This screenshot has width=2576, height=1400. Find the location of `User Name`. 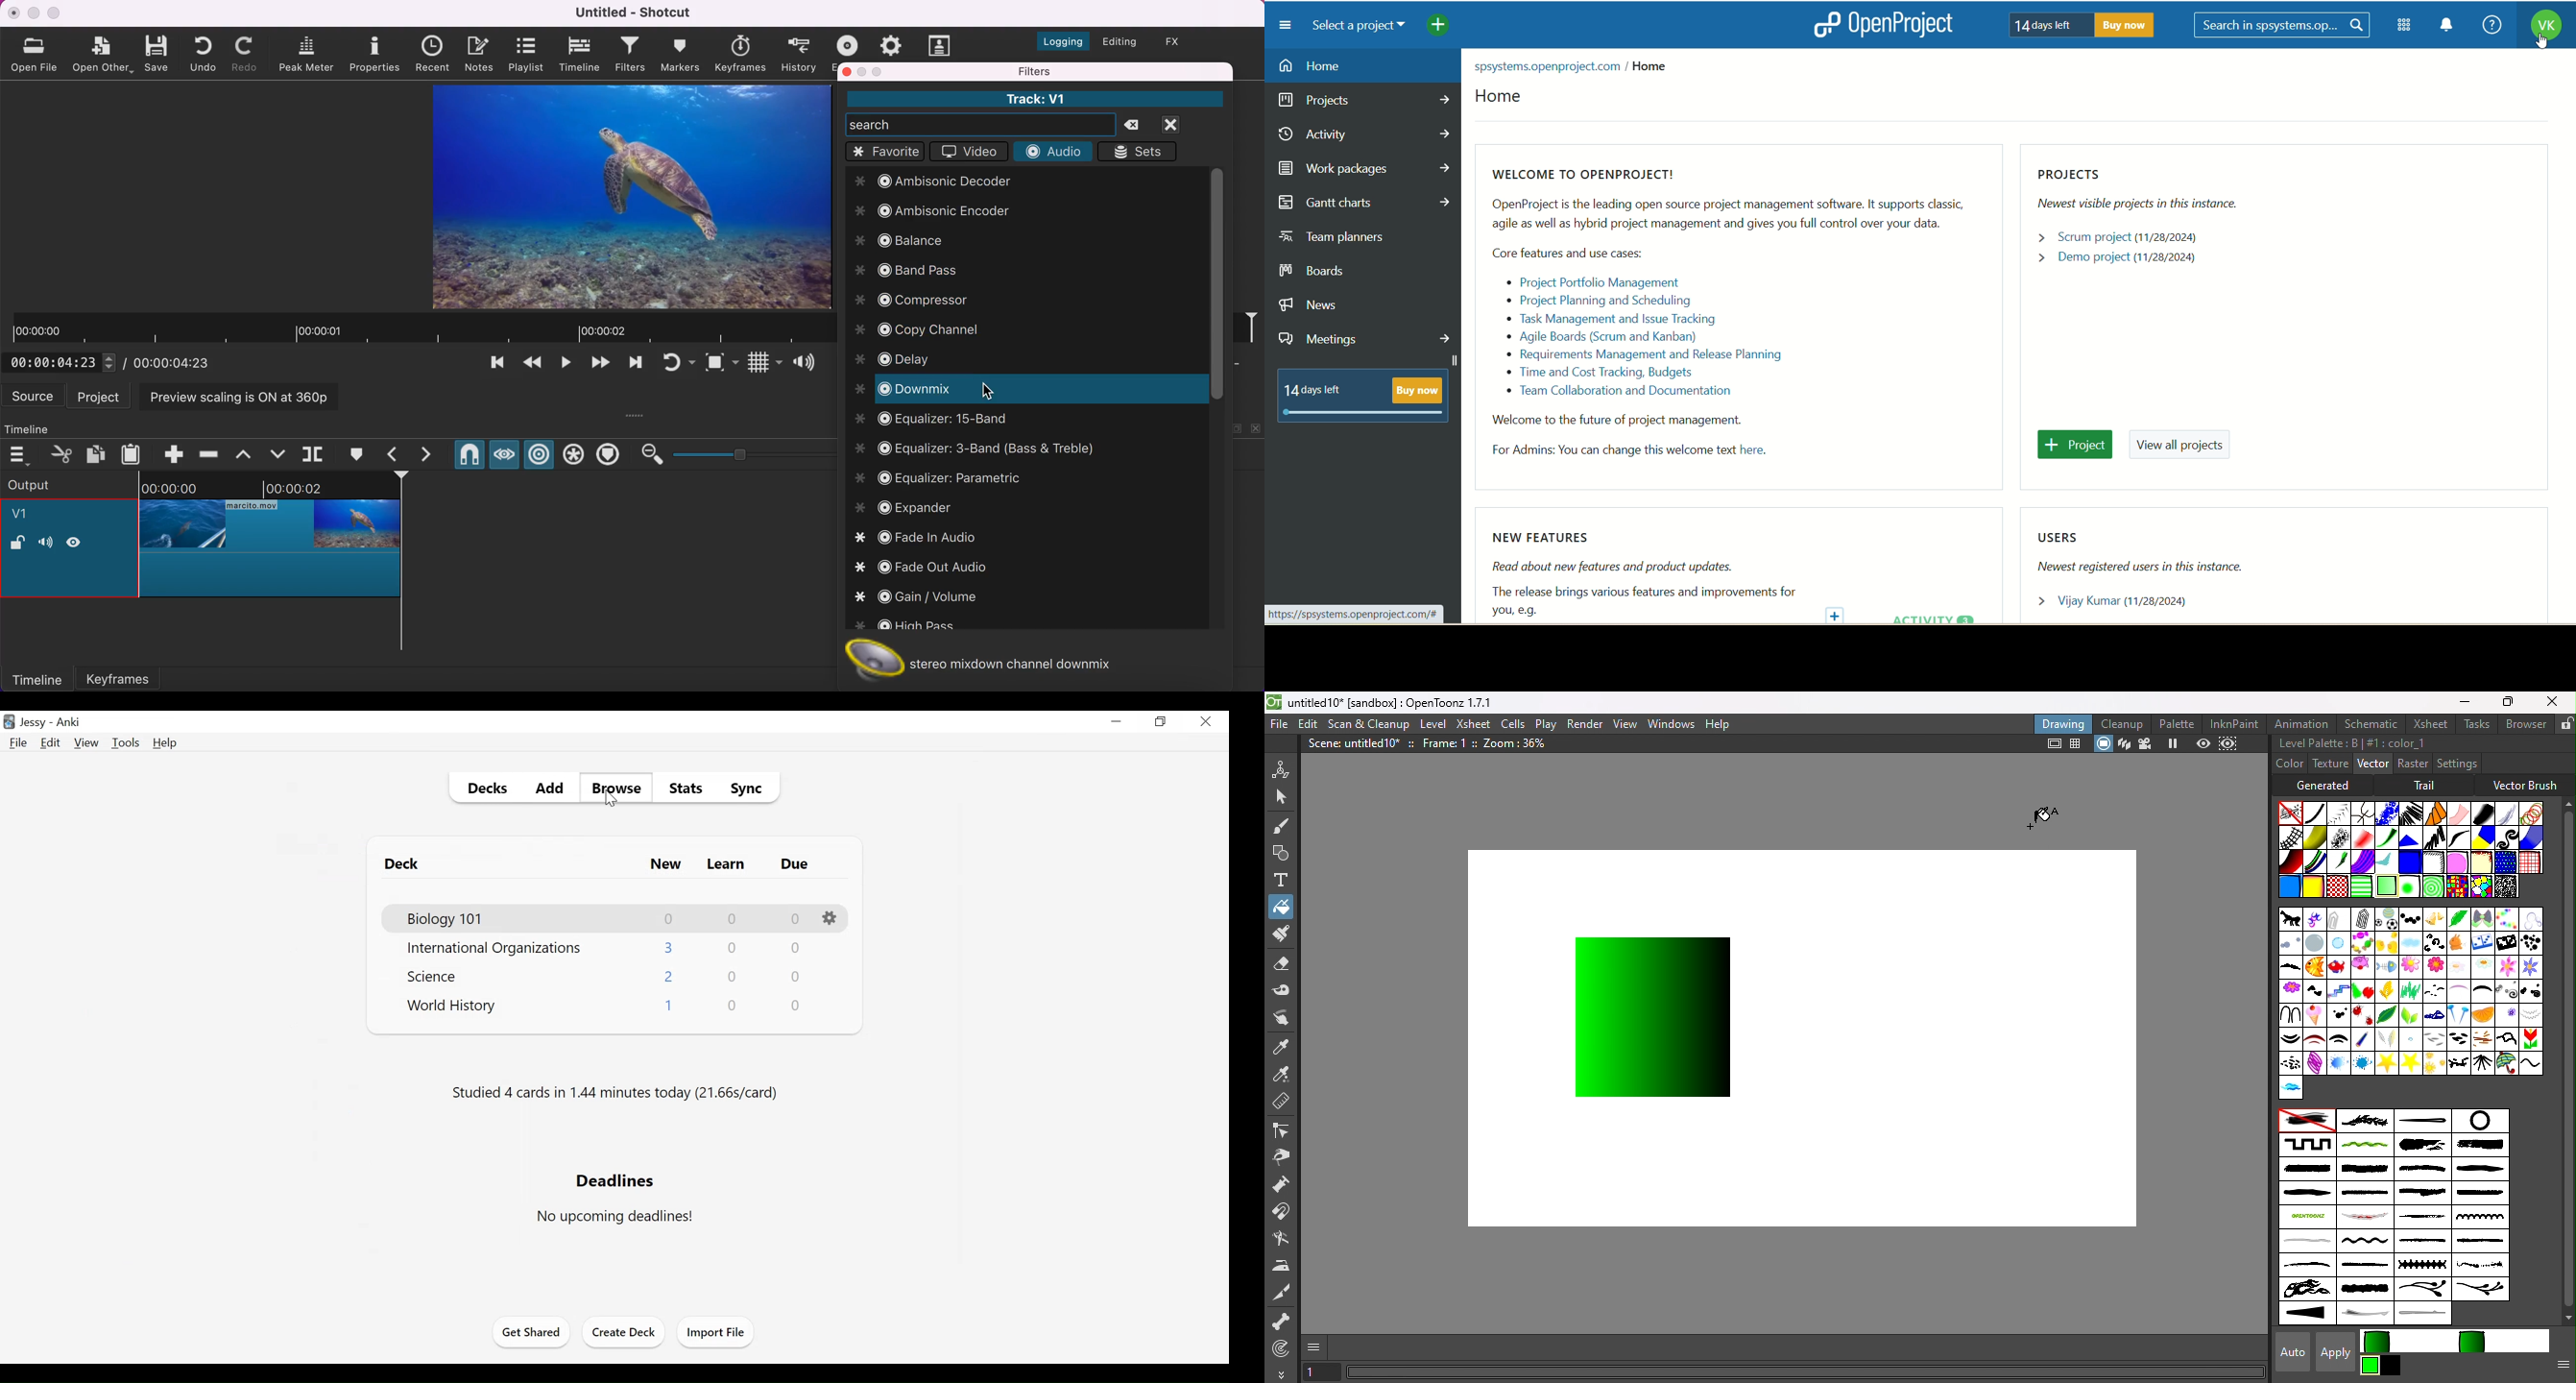

User Name is located at coordinates (33, 723).